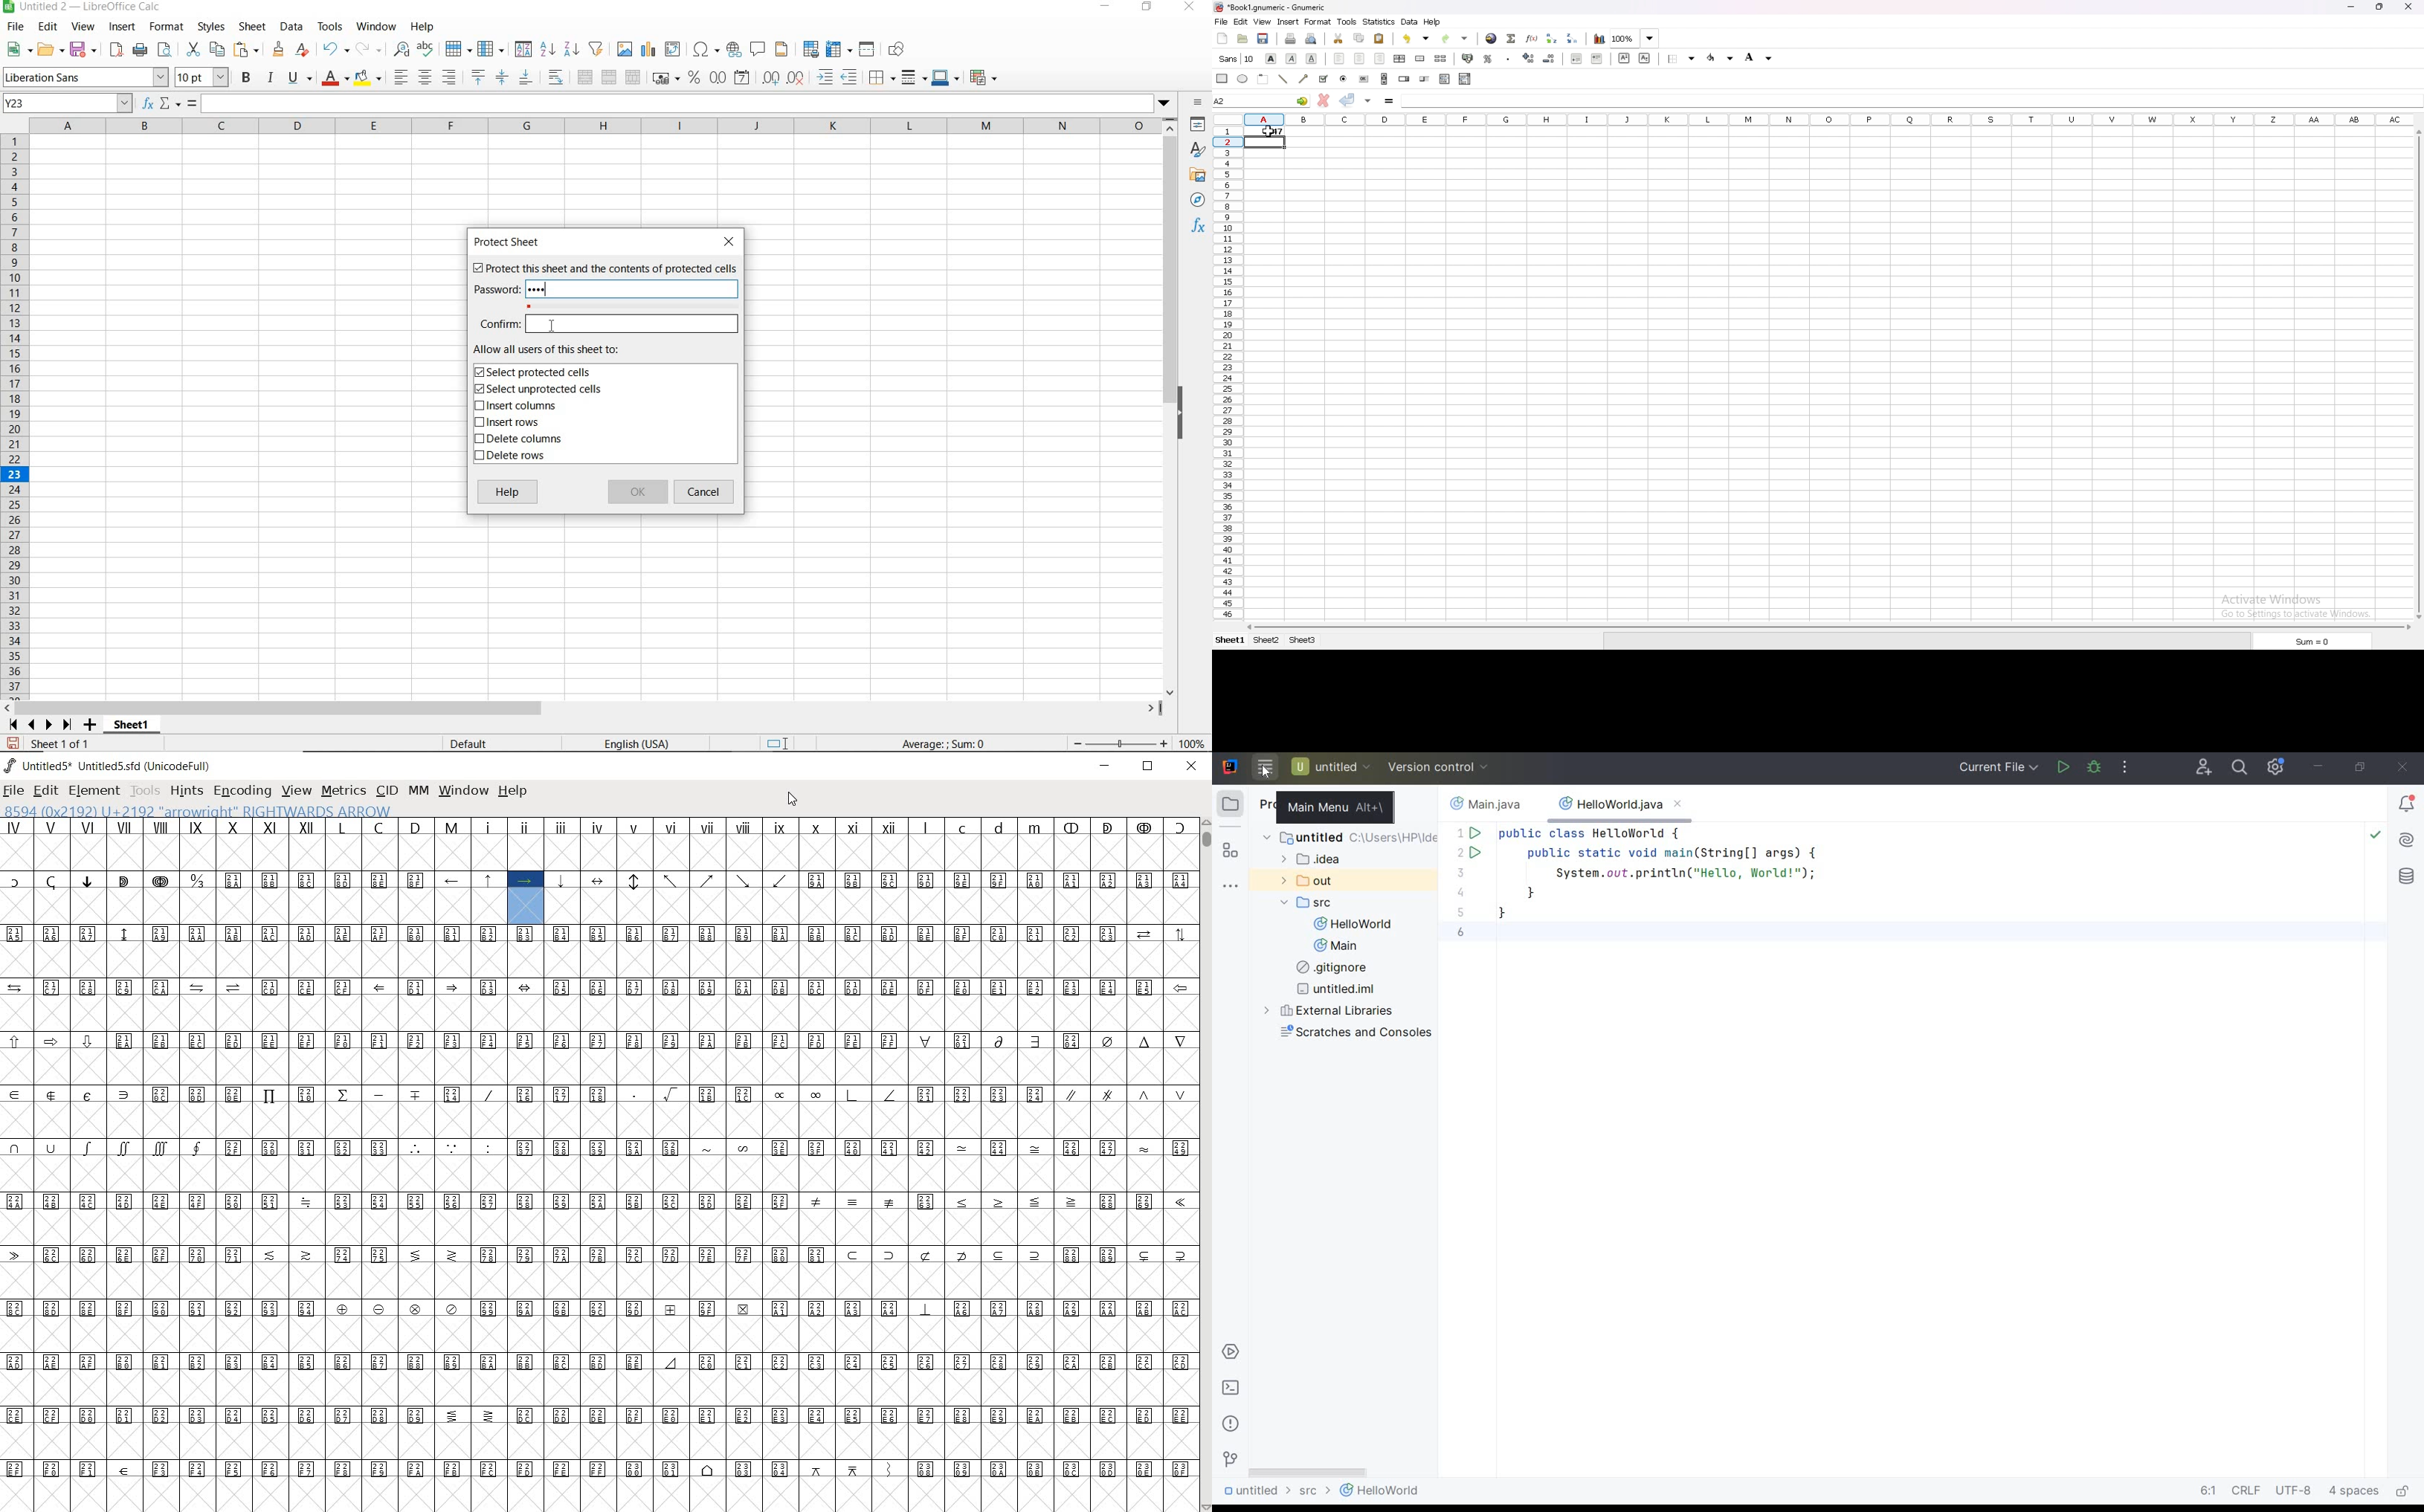  Describe the element at coordinates (84, 27) in the screenshot. I see `VIEW` at that location.